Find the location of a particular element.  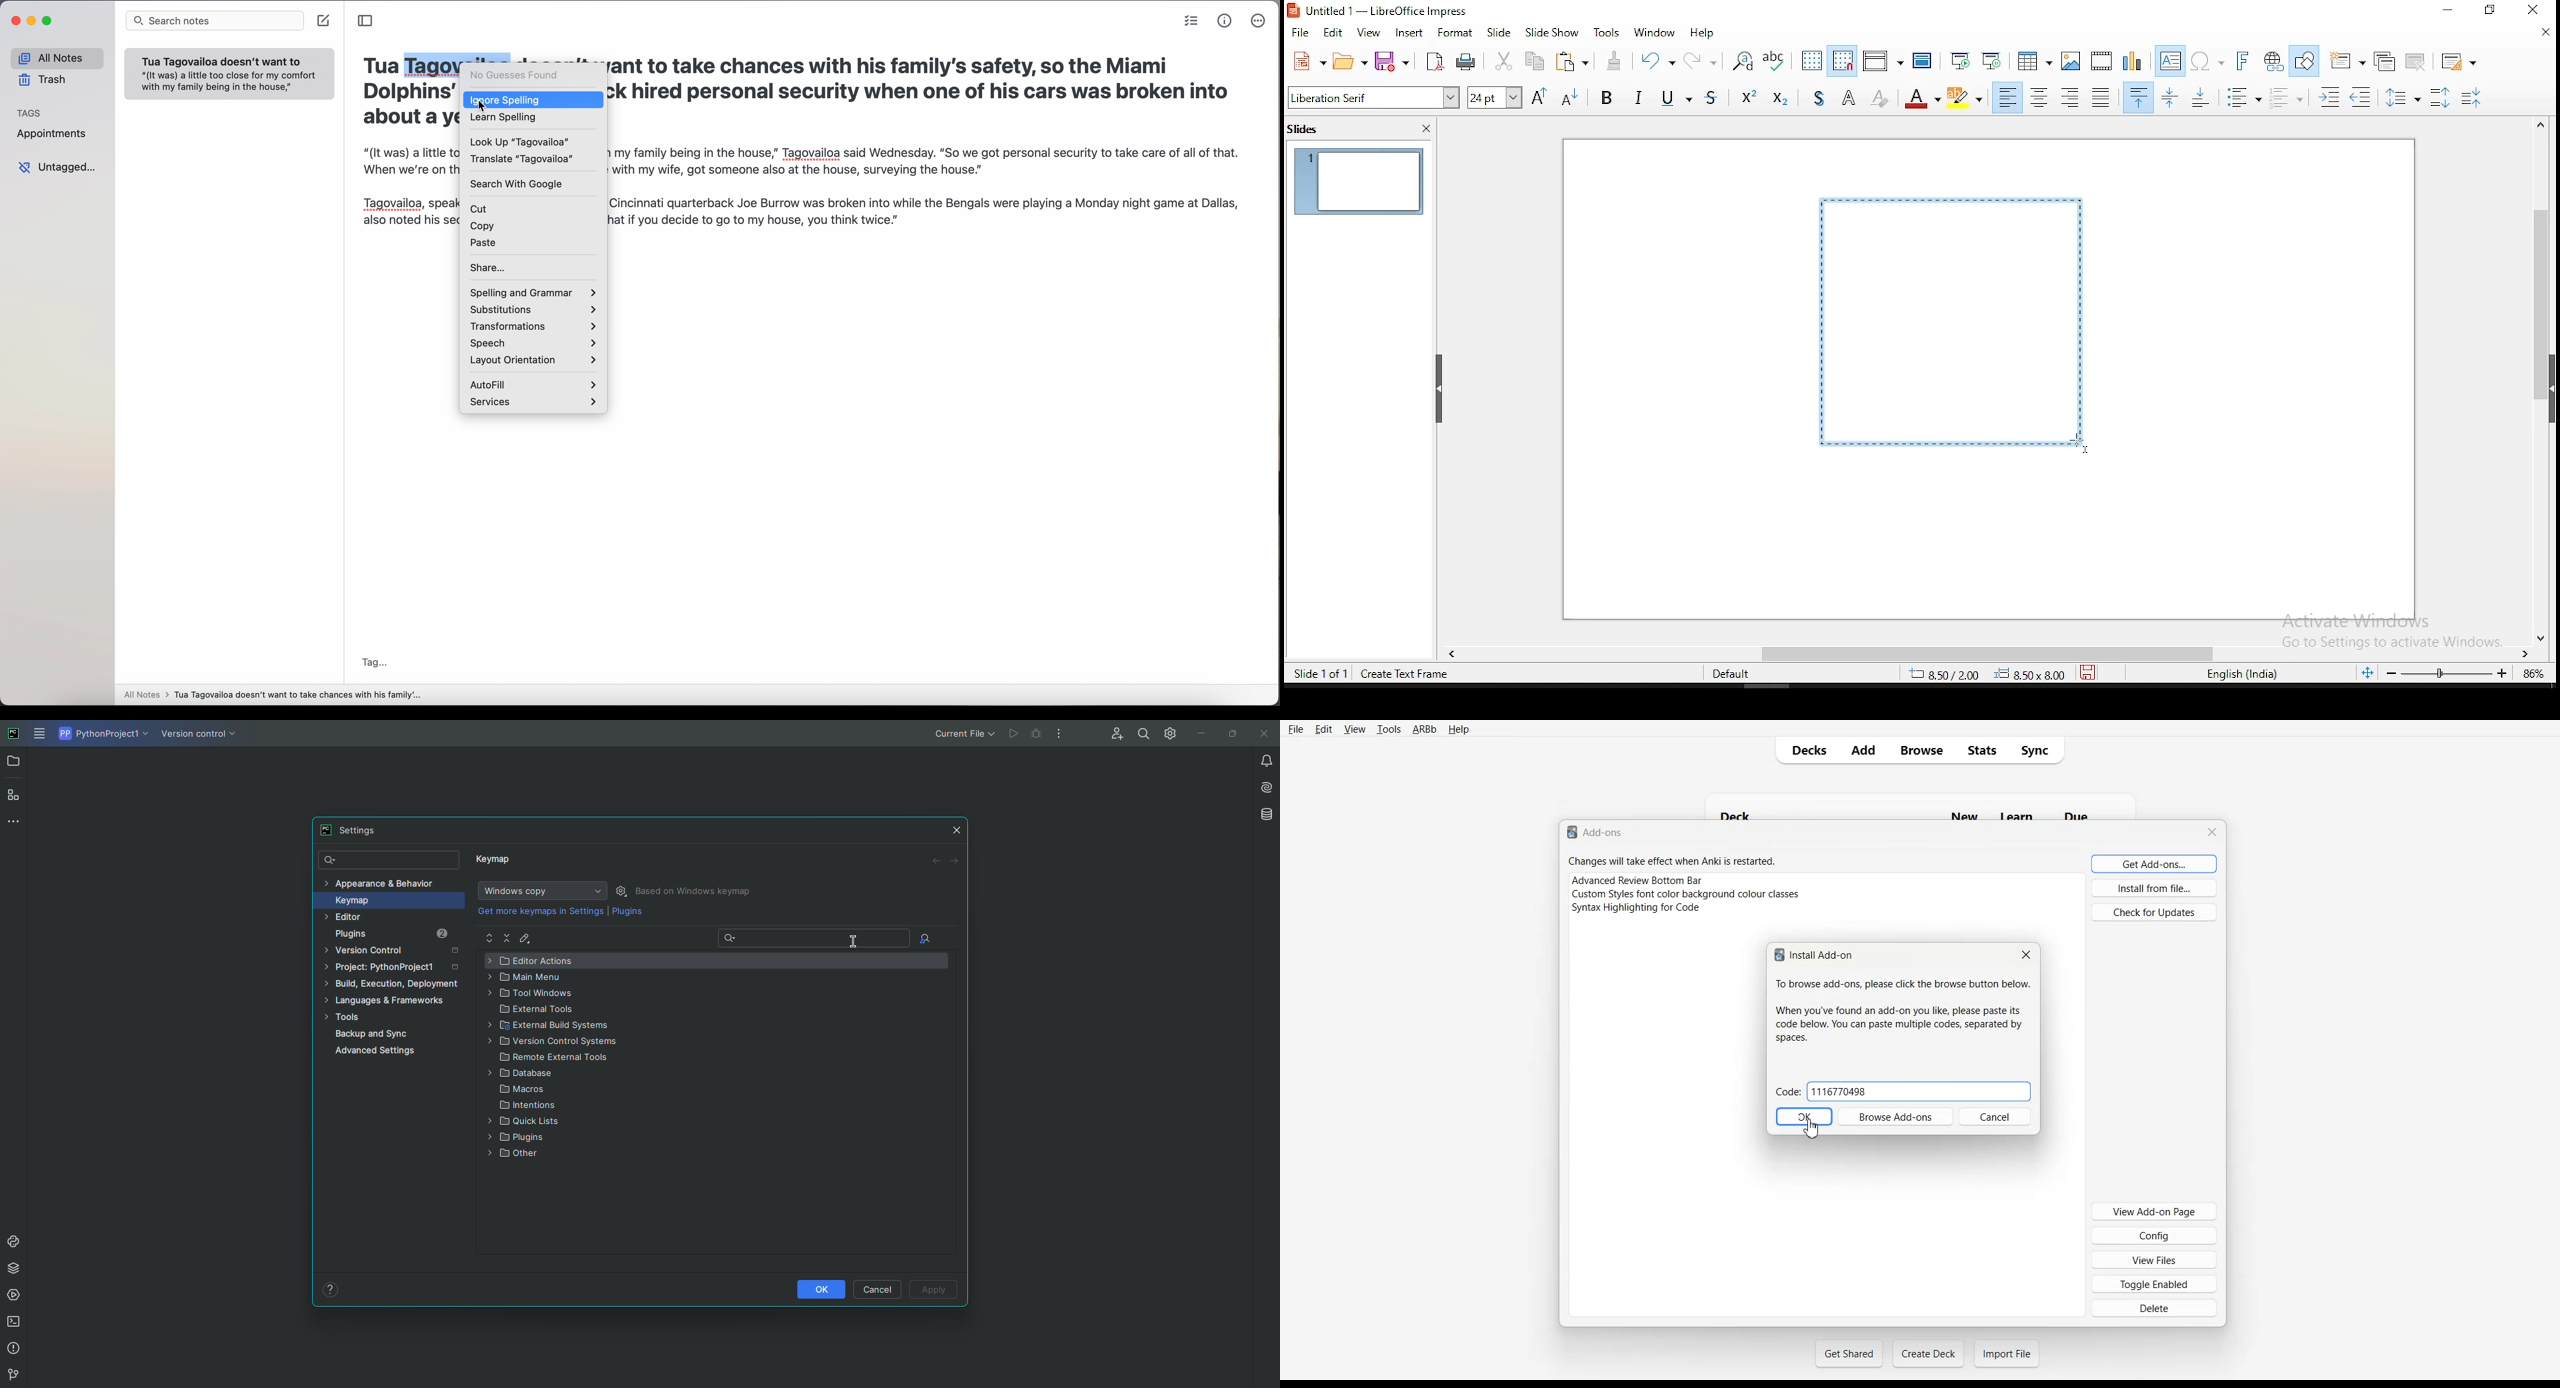

untagged is located at coordinates (60, 168).